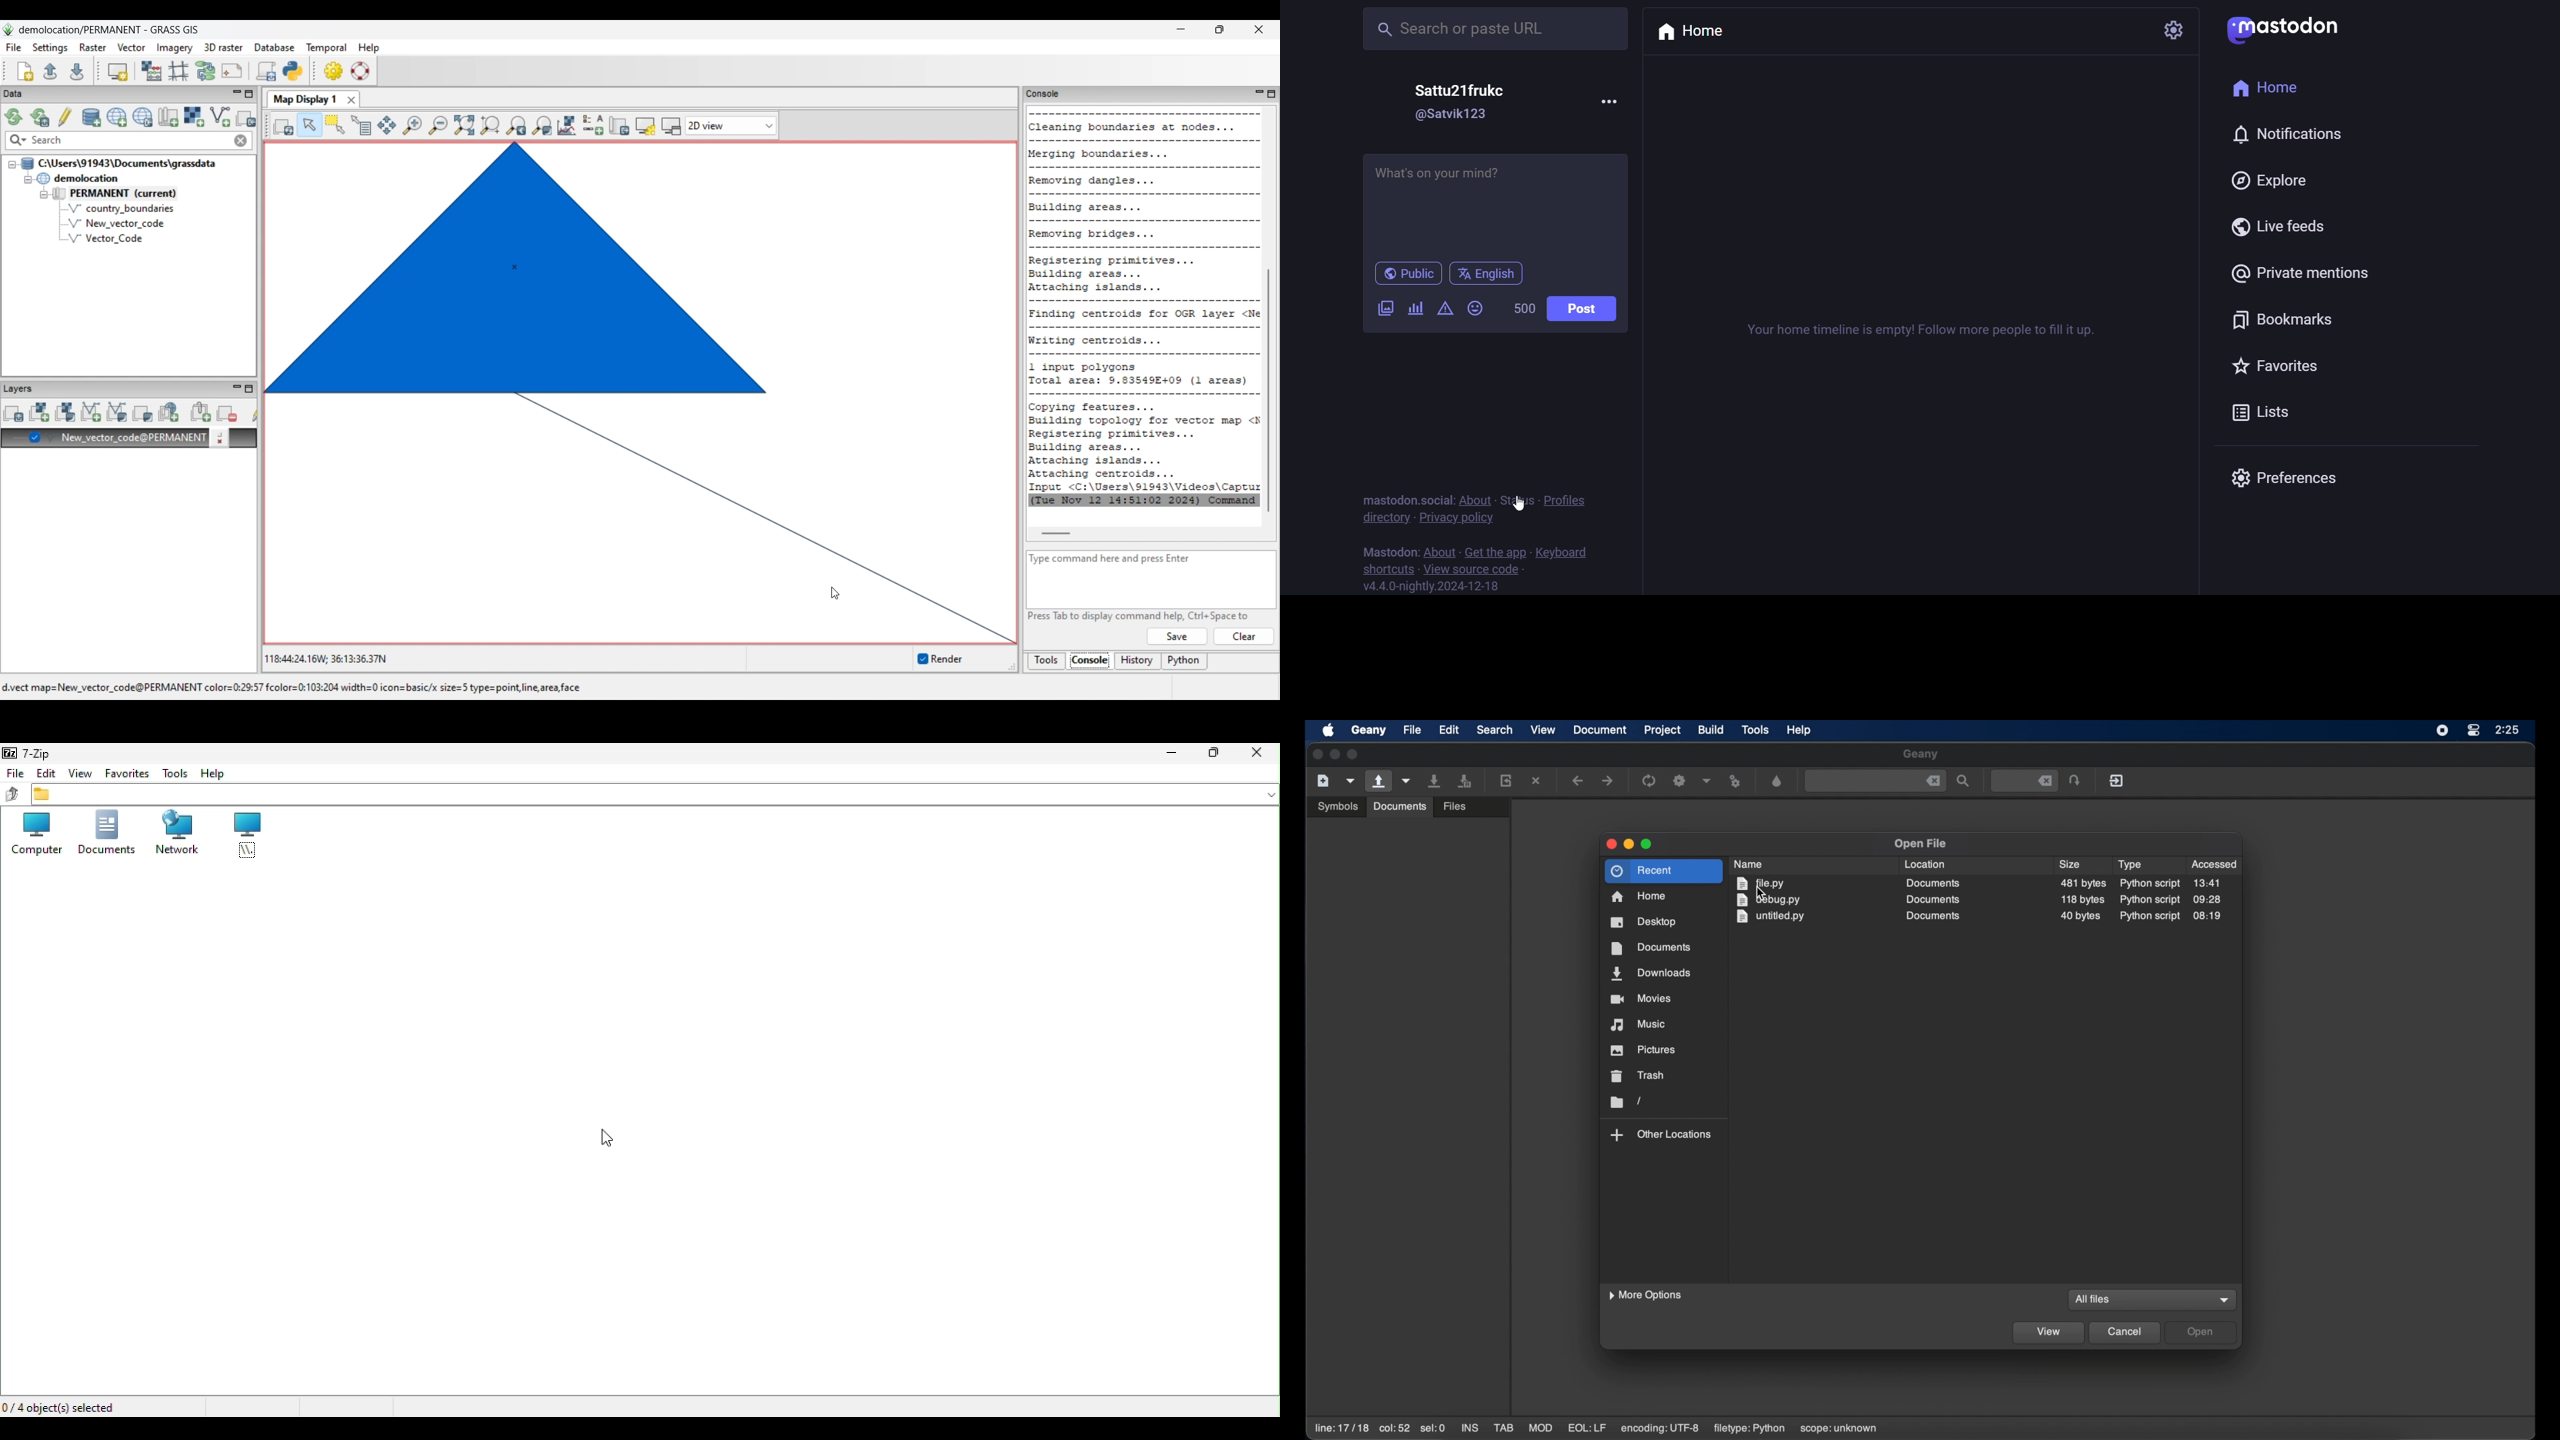  What do you see at coordinates (121, 240) in the screenshot?
I see `Vector code` at bounding box center [121, 240].